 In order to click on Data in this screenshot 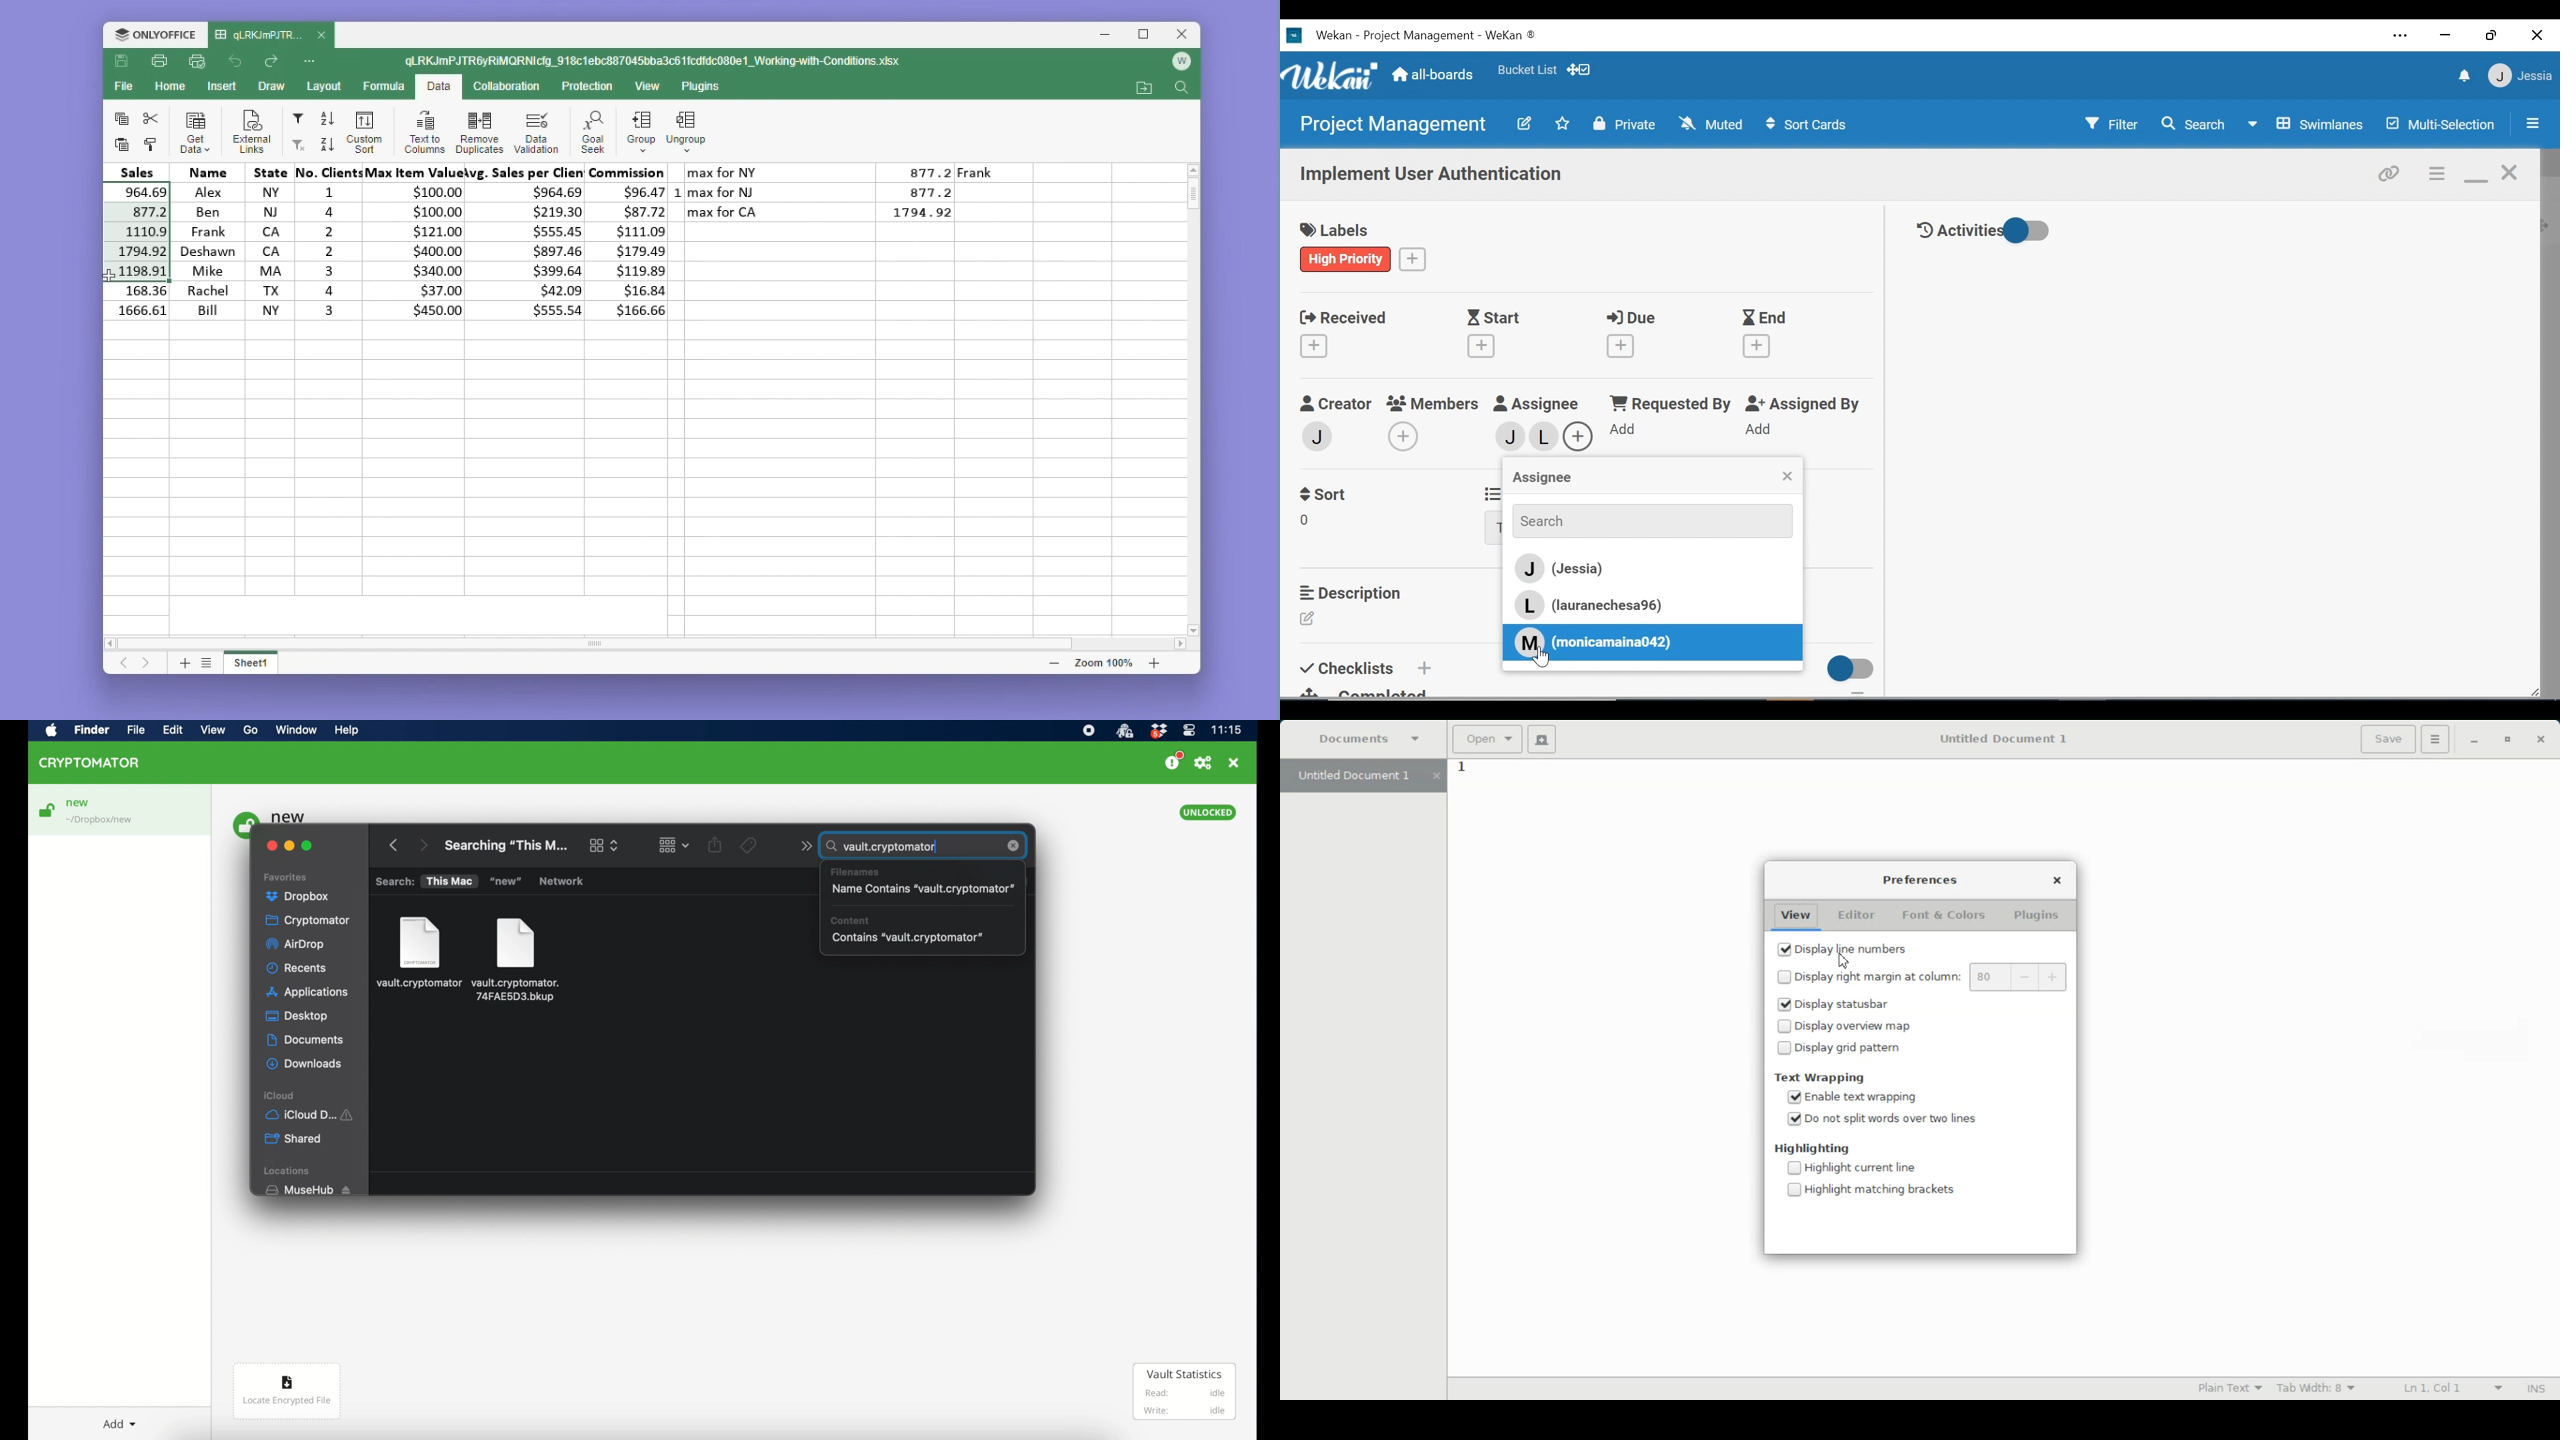, I will do `click(423, 250)`.